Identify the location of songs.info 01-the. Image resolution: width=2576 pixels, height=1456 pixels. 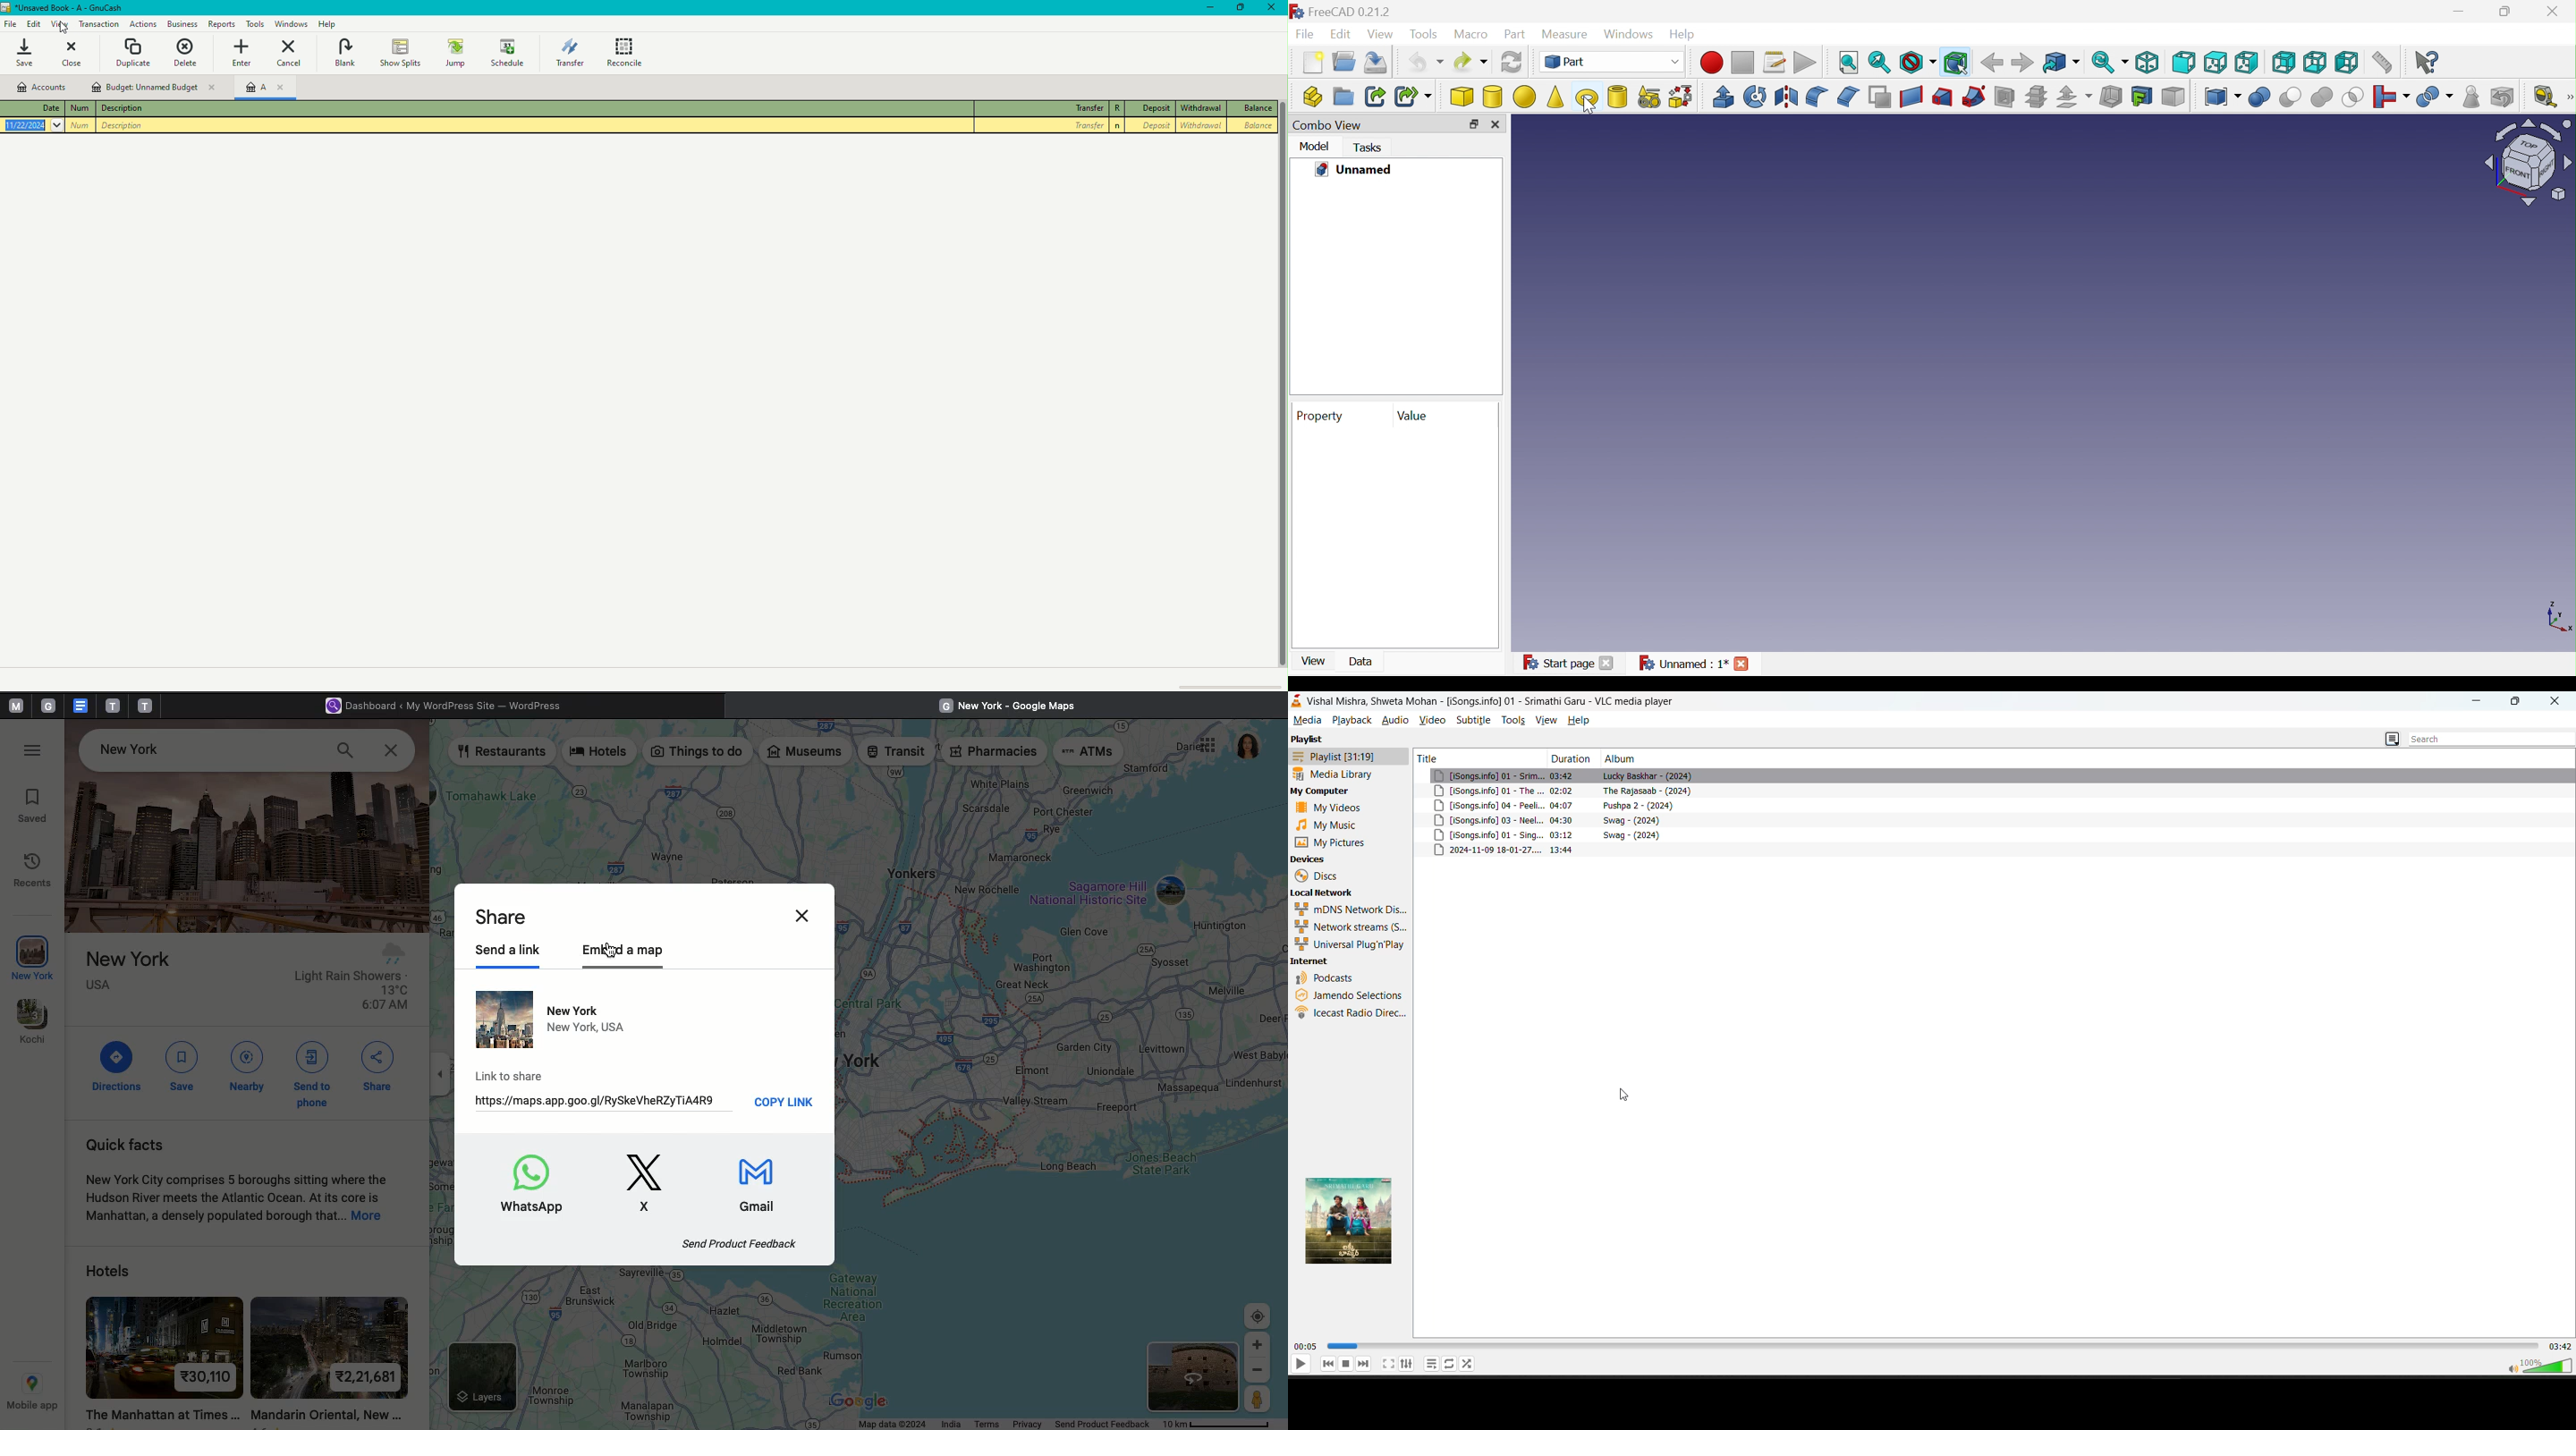
(1485, 791).